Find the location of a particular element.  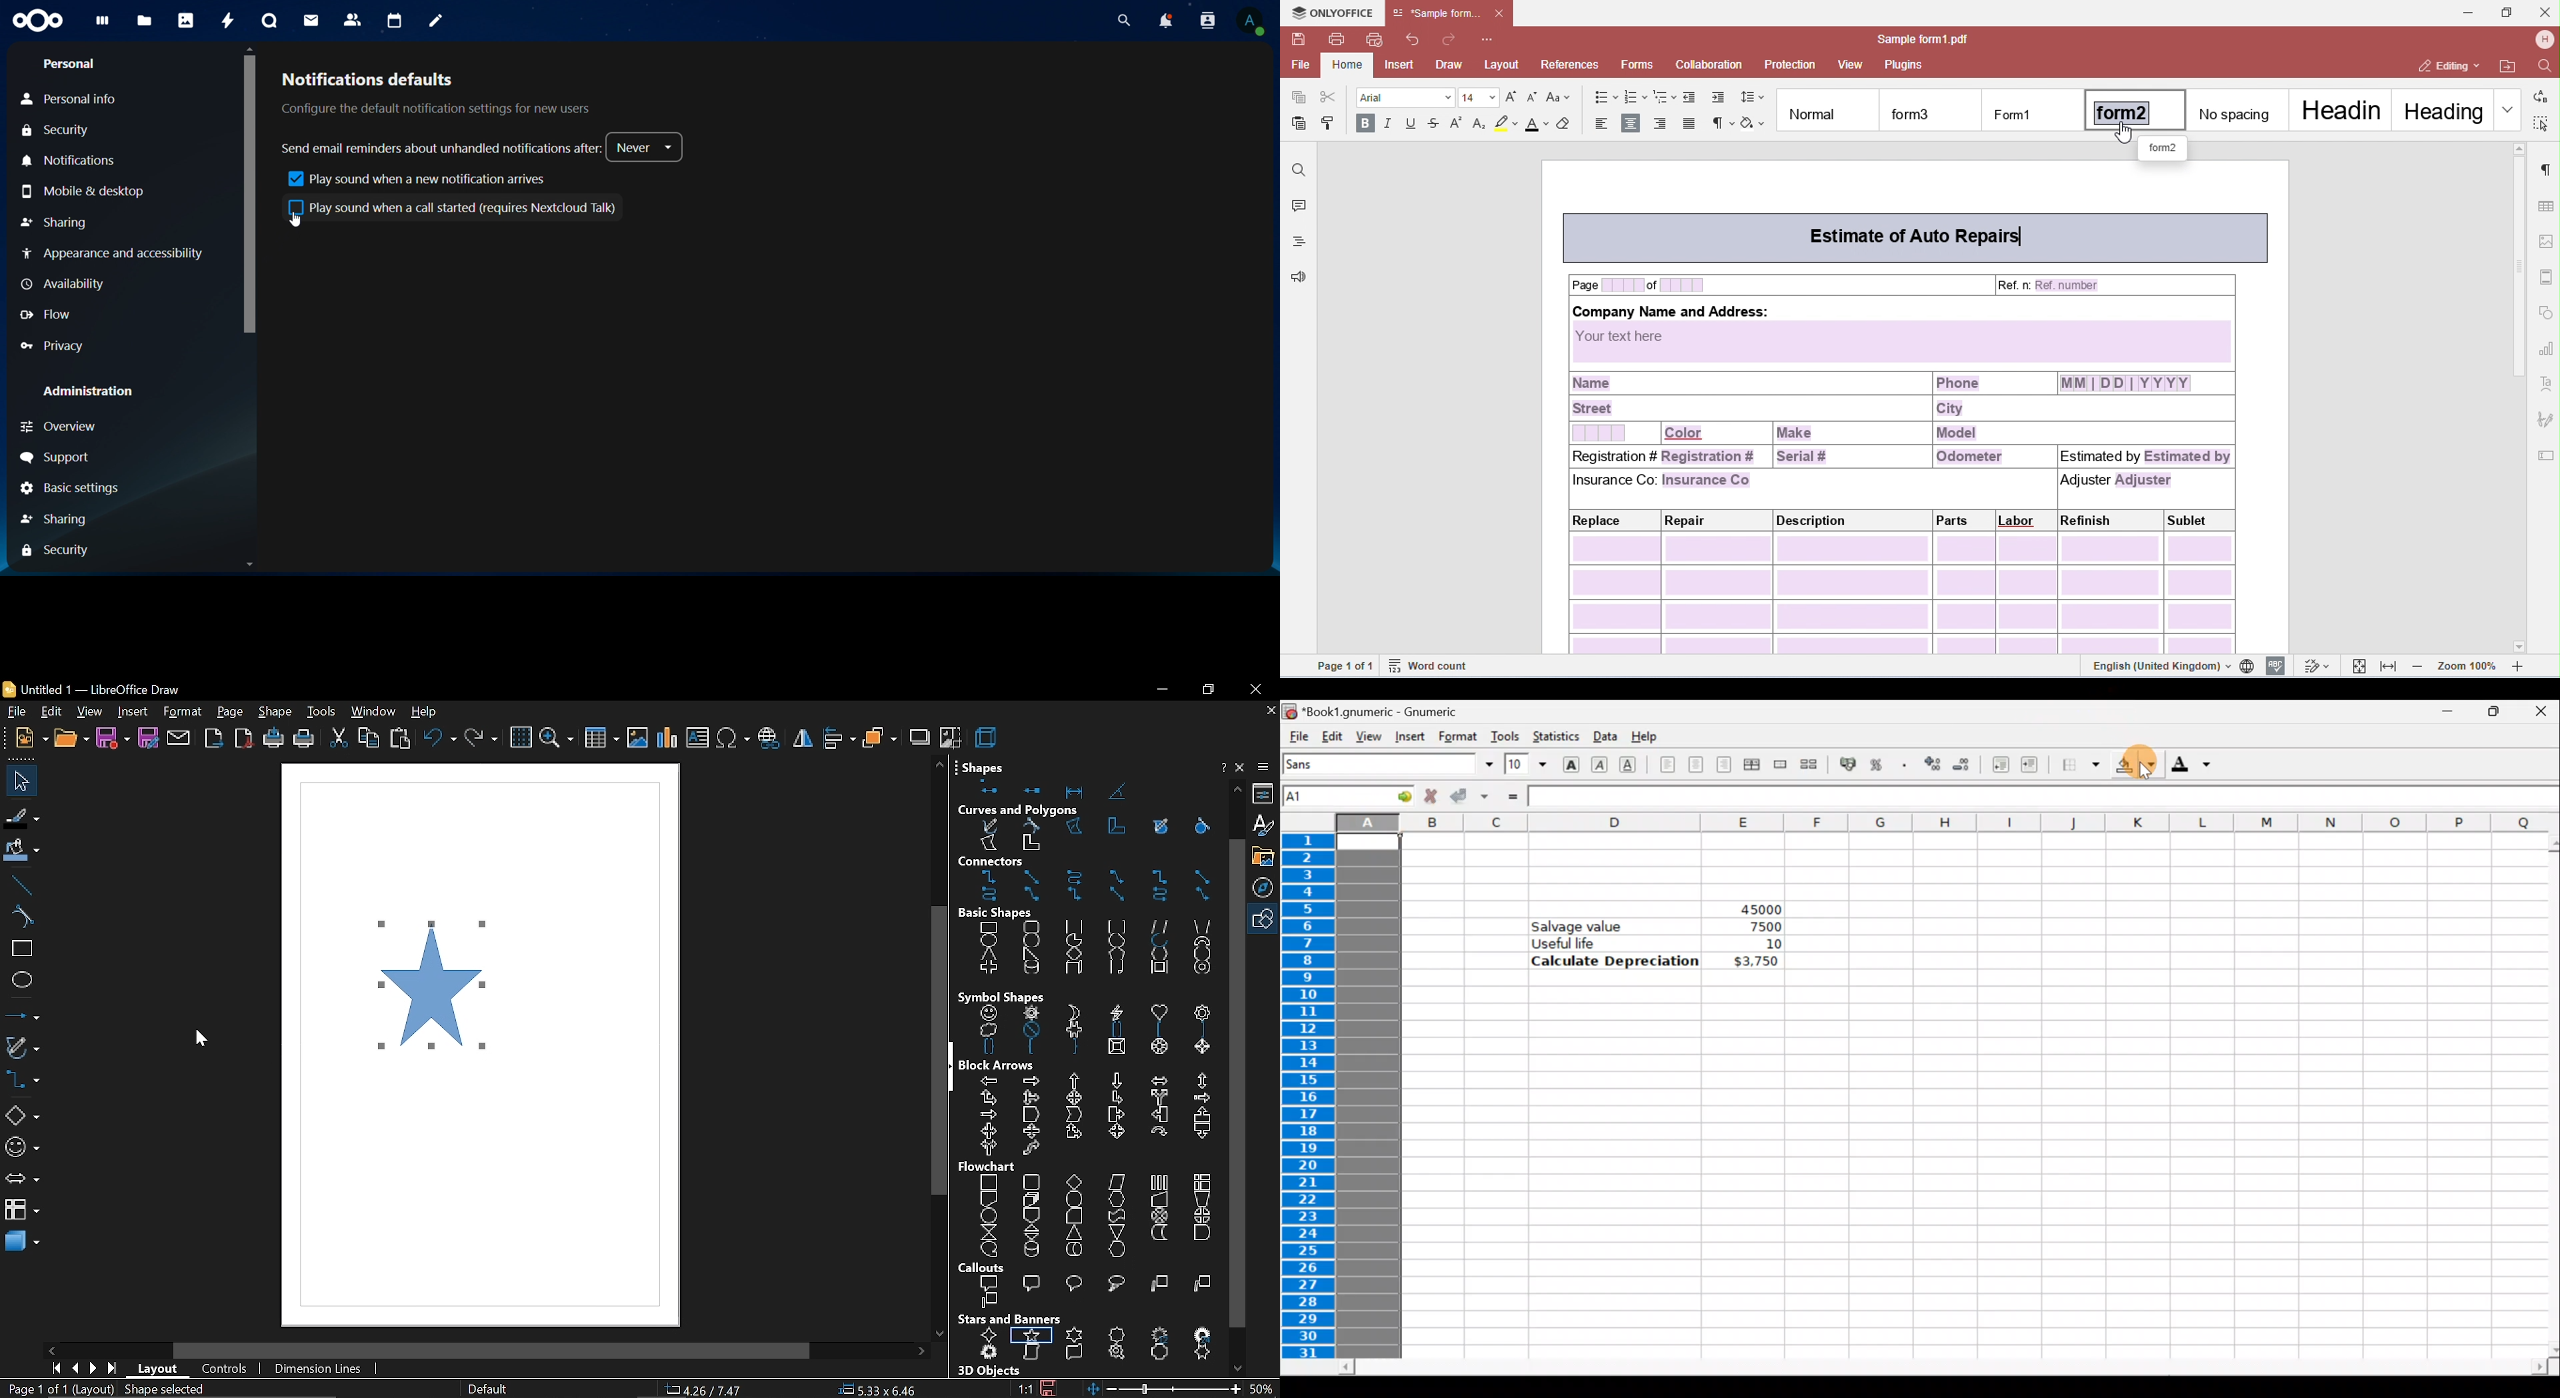

Help is located at coordinates (1649, 737).